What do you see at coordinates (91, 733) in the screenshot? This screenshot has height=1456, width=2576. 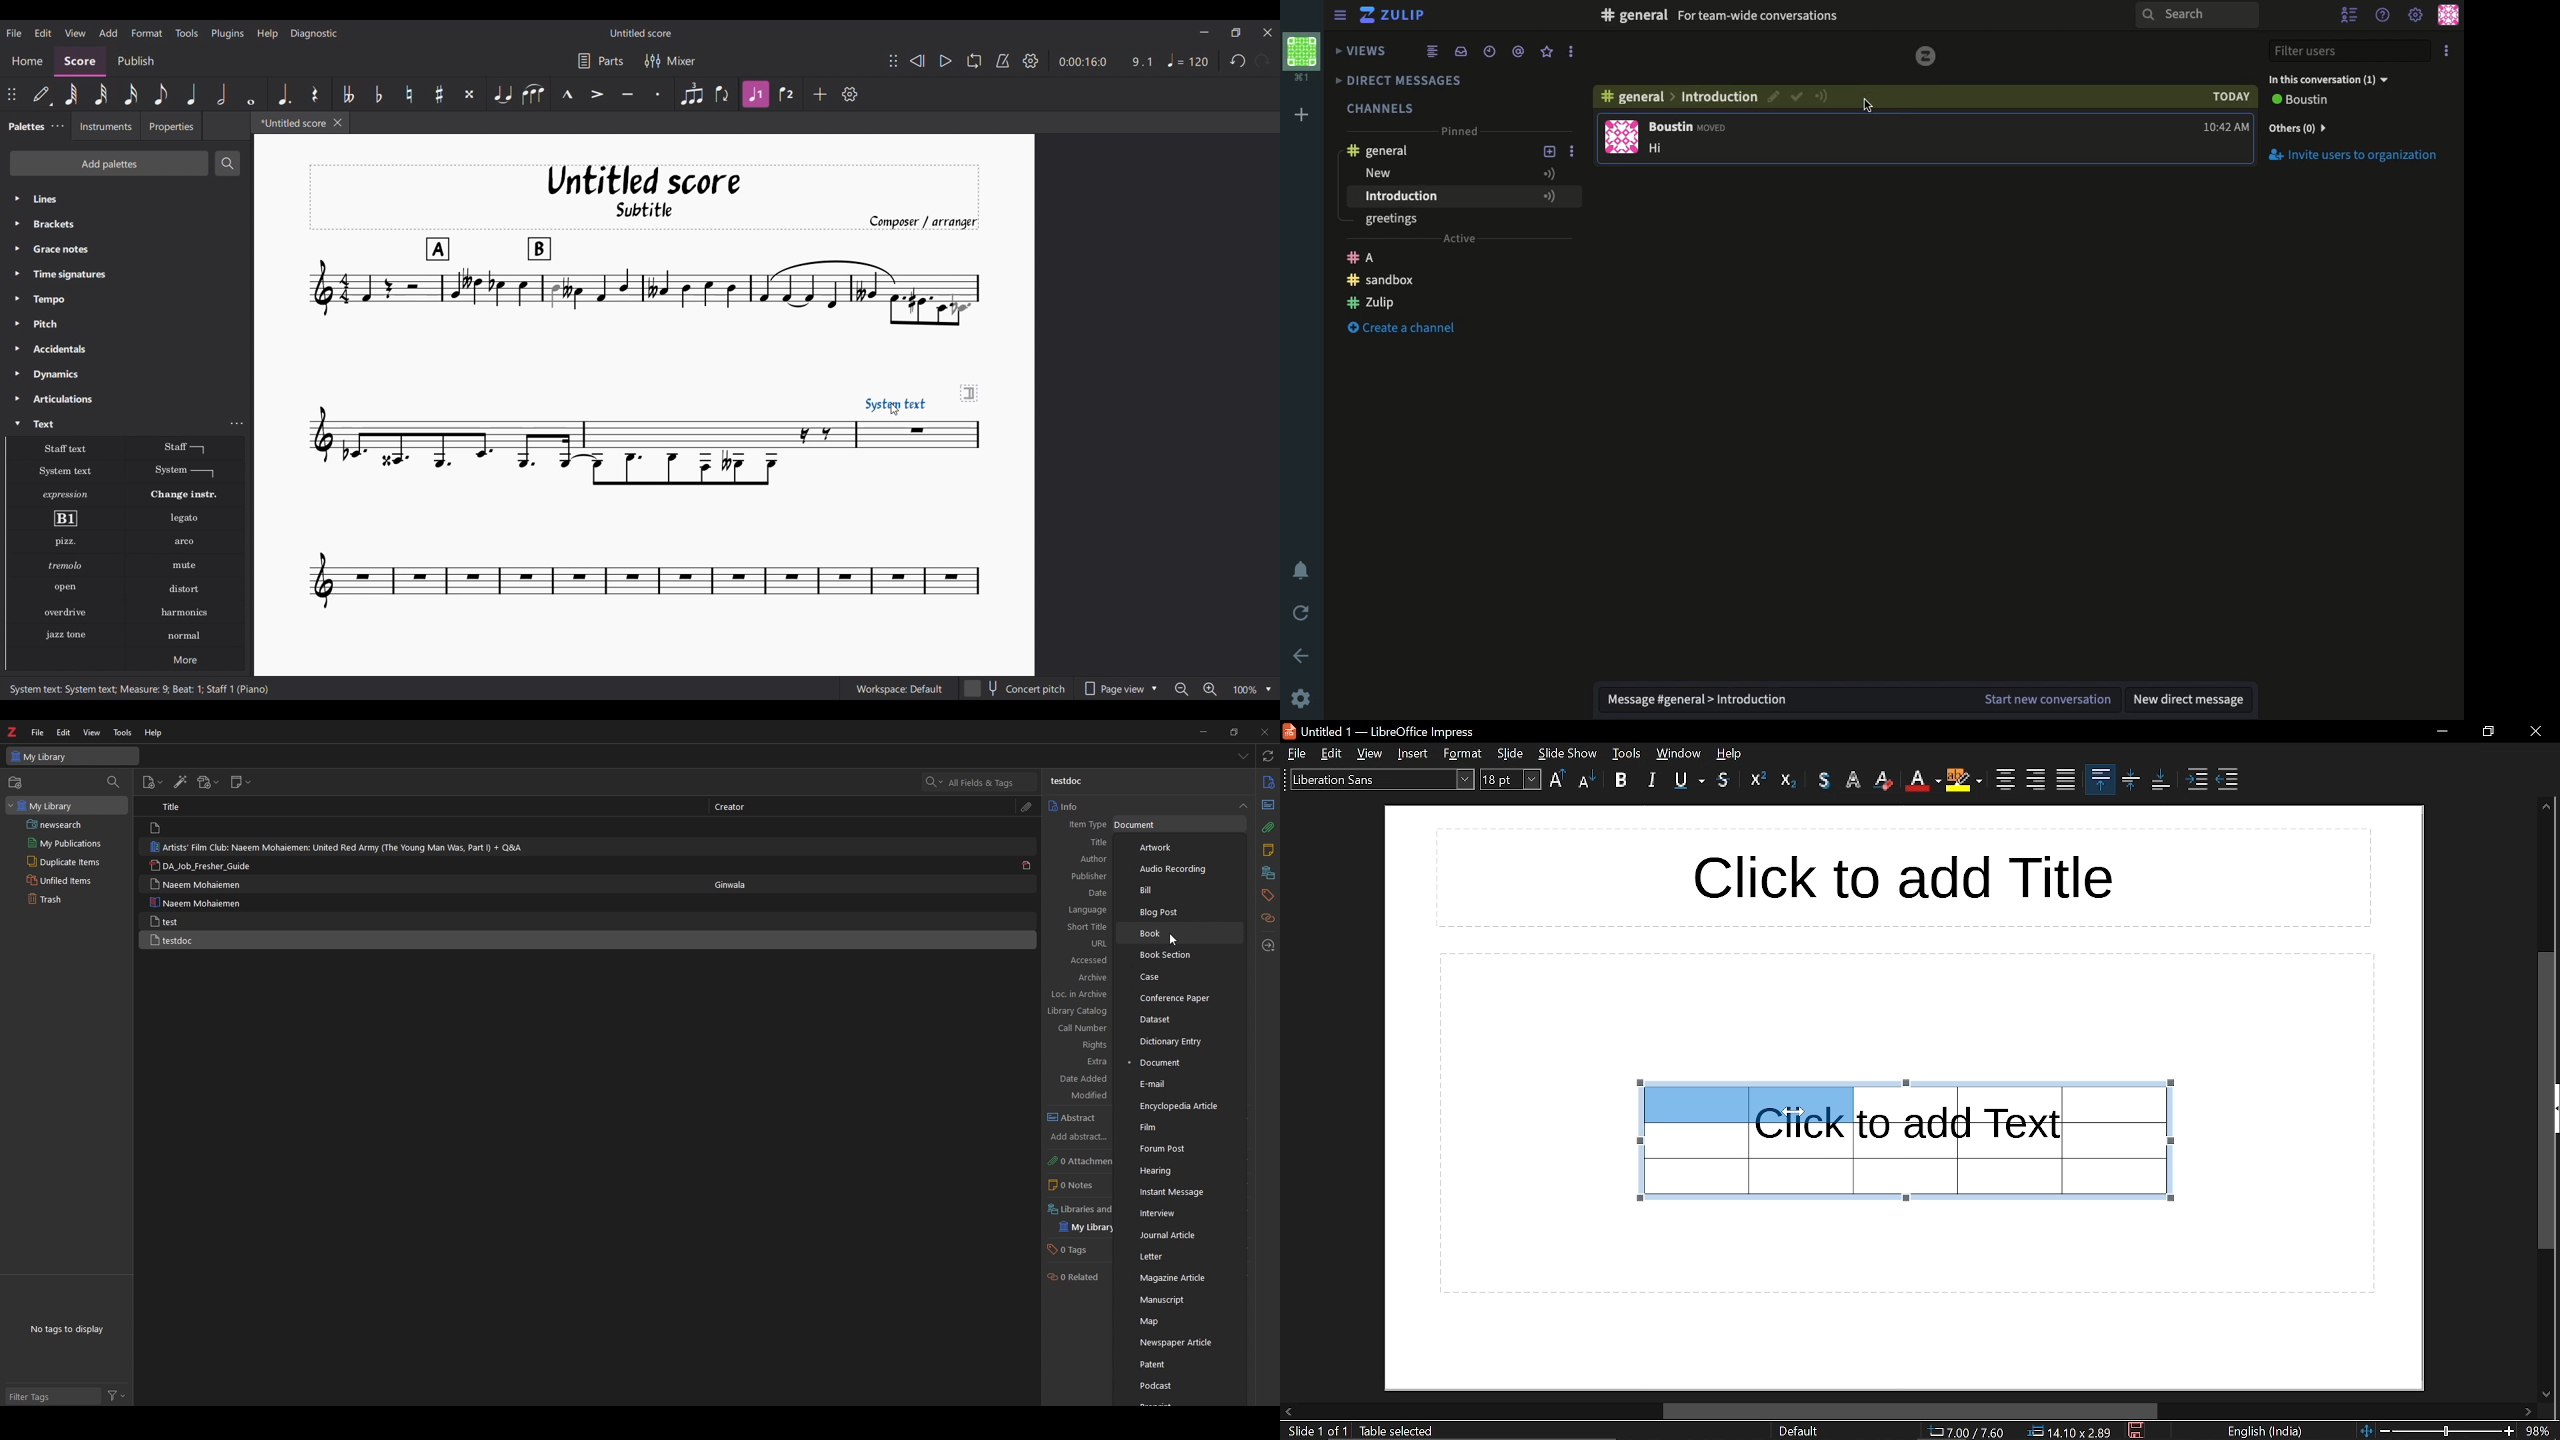 I see `view` at bounding box center [91, 733].